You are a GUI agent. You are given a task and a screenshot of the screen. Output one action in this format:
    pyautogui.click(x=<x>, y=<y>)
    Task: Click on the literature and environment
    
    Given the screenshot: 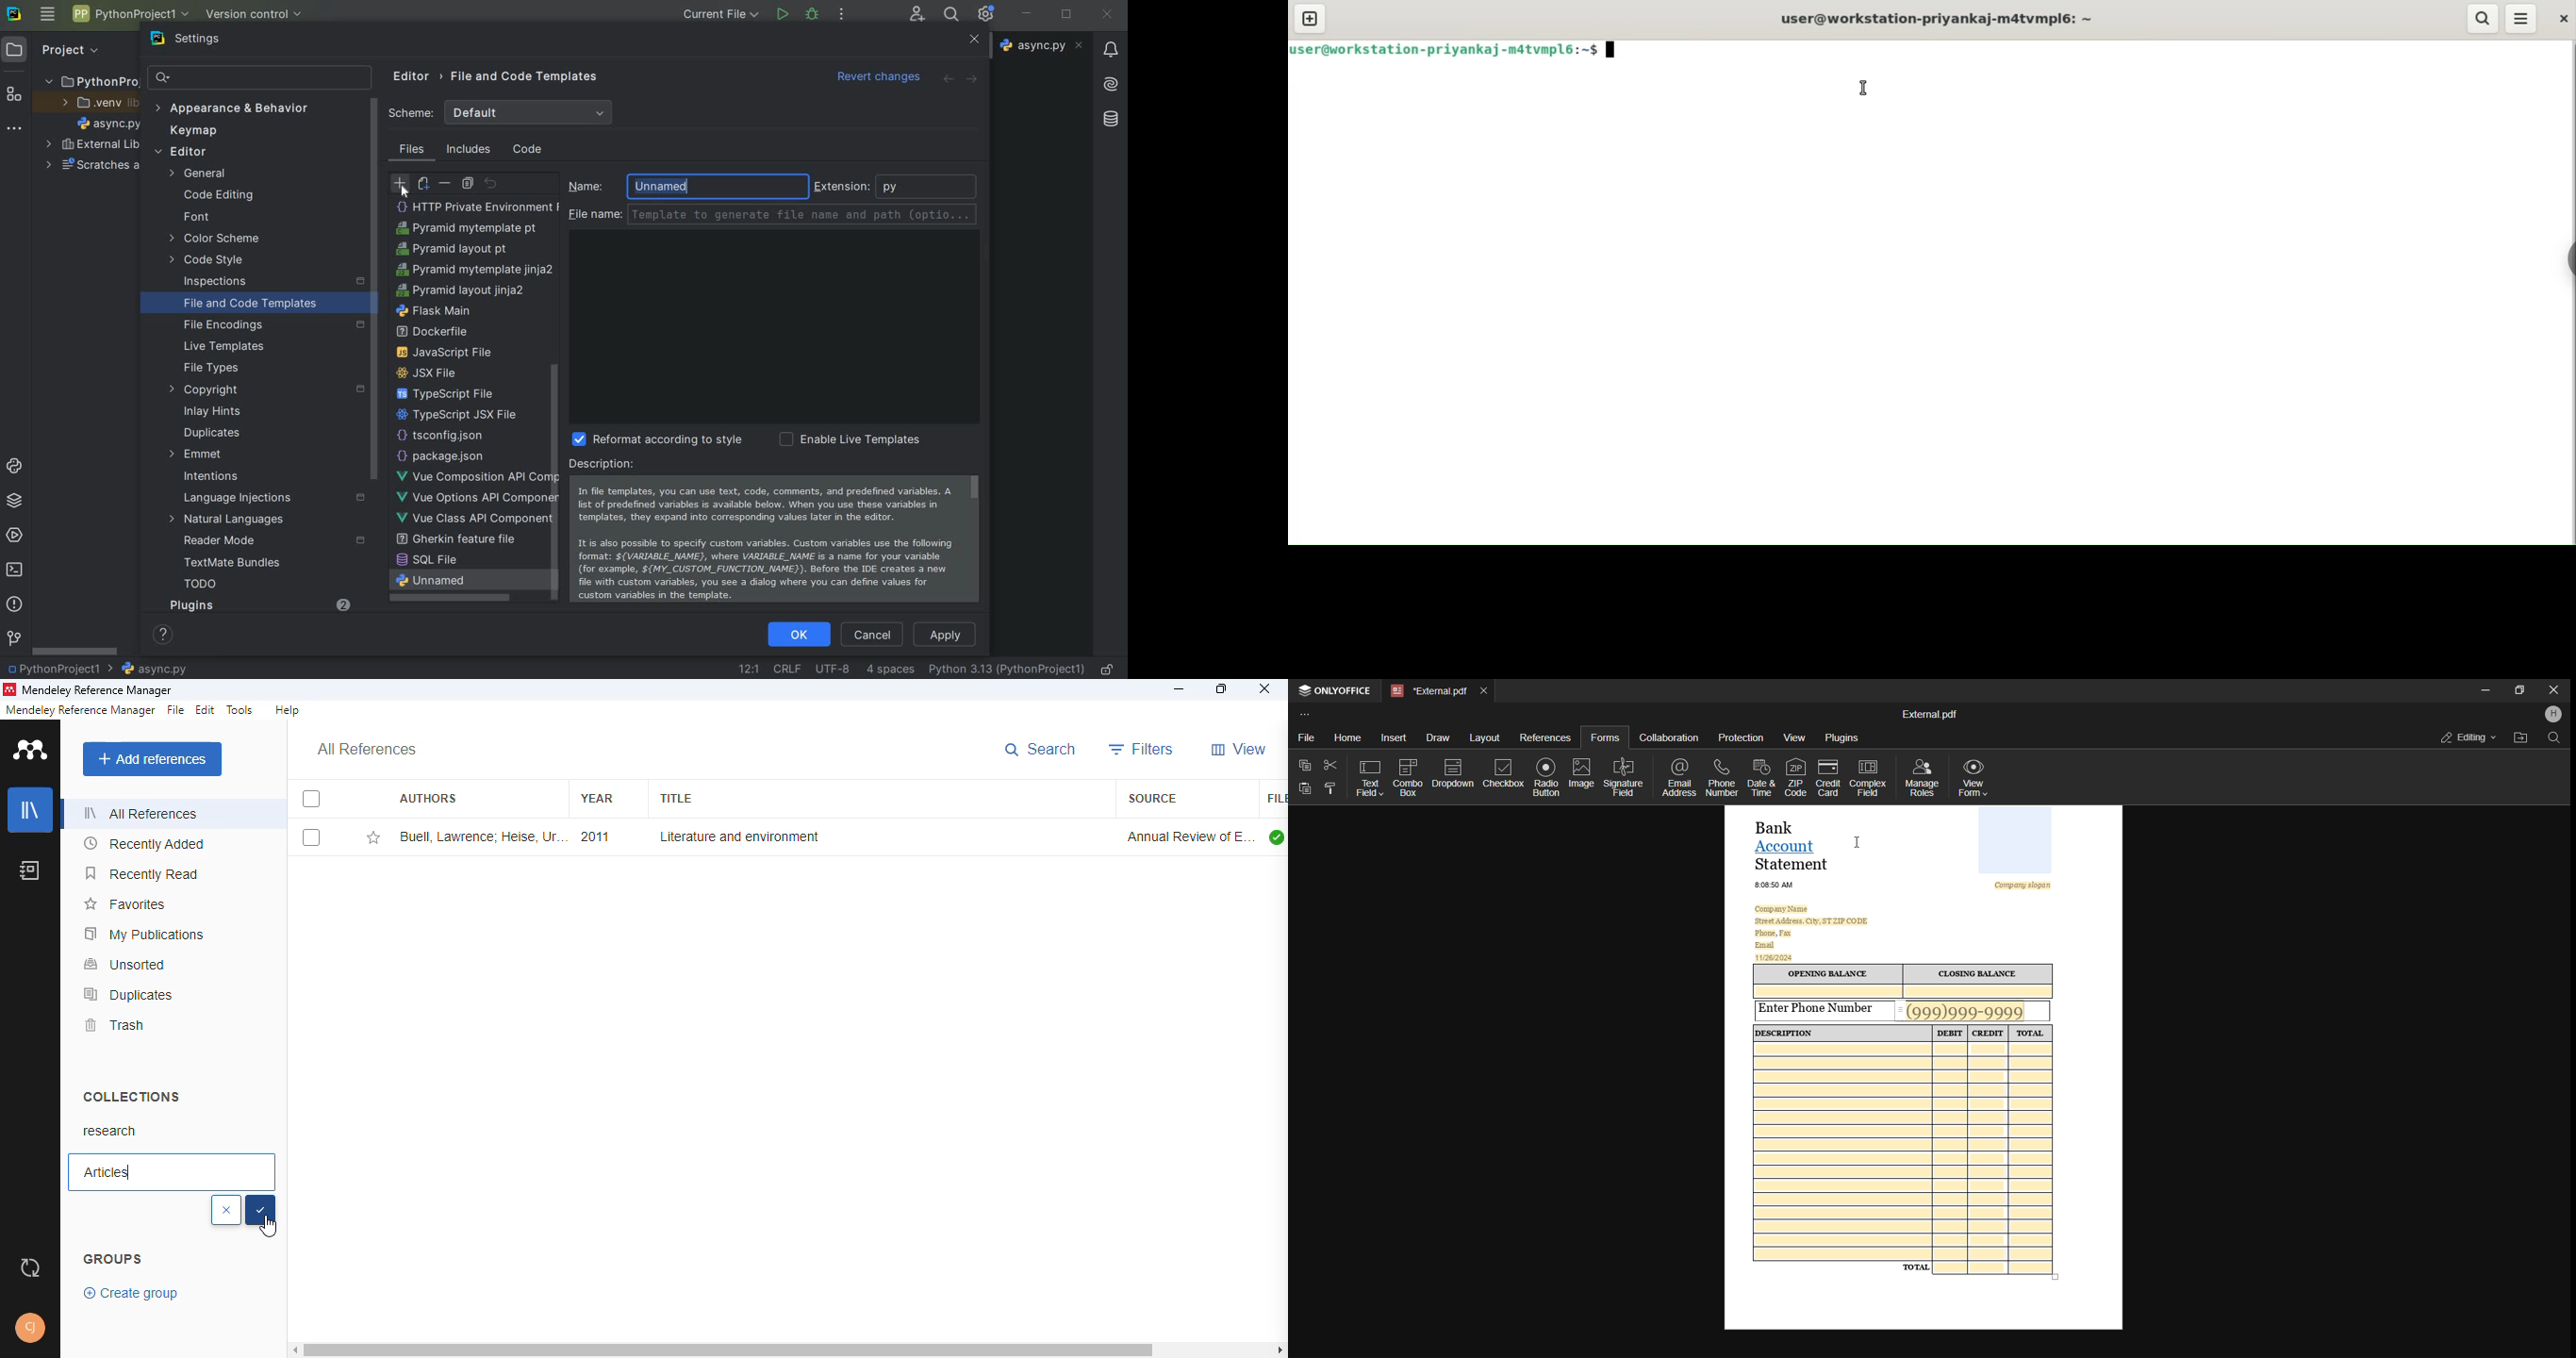 What is the action you would take?
    pyautogui.click(x=737, y=836)
    